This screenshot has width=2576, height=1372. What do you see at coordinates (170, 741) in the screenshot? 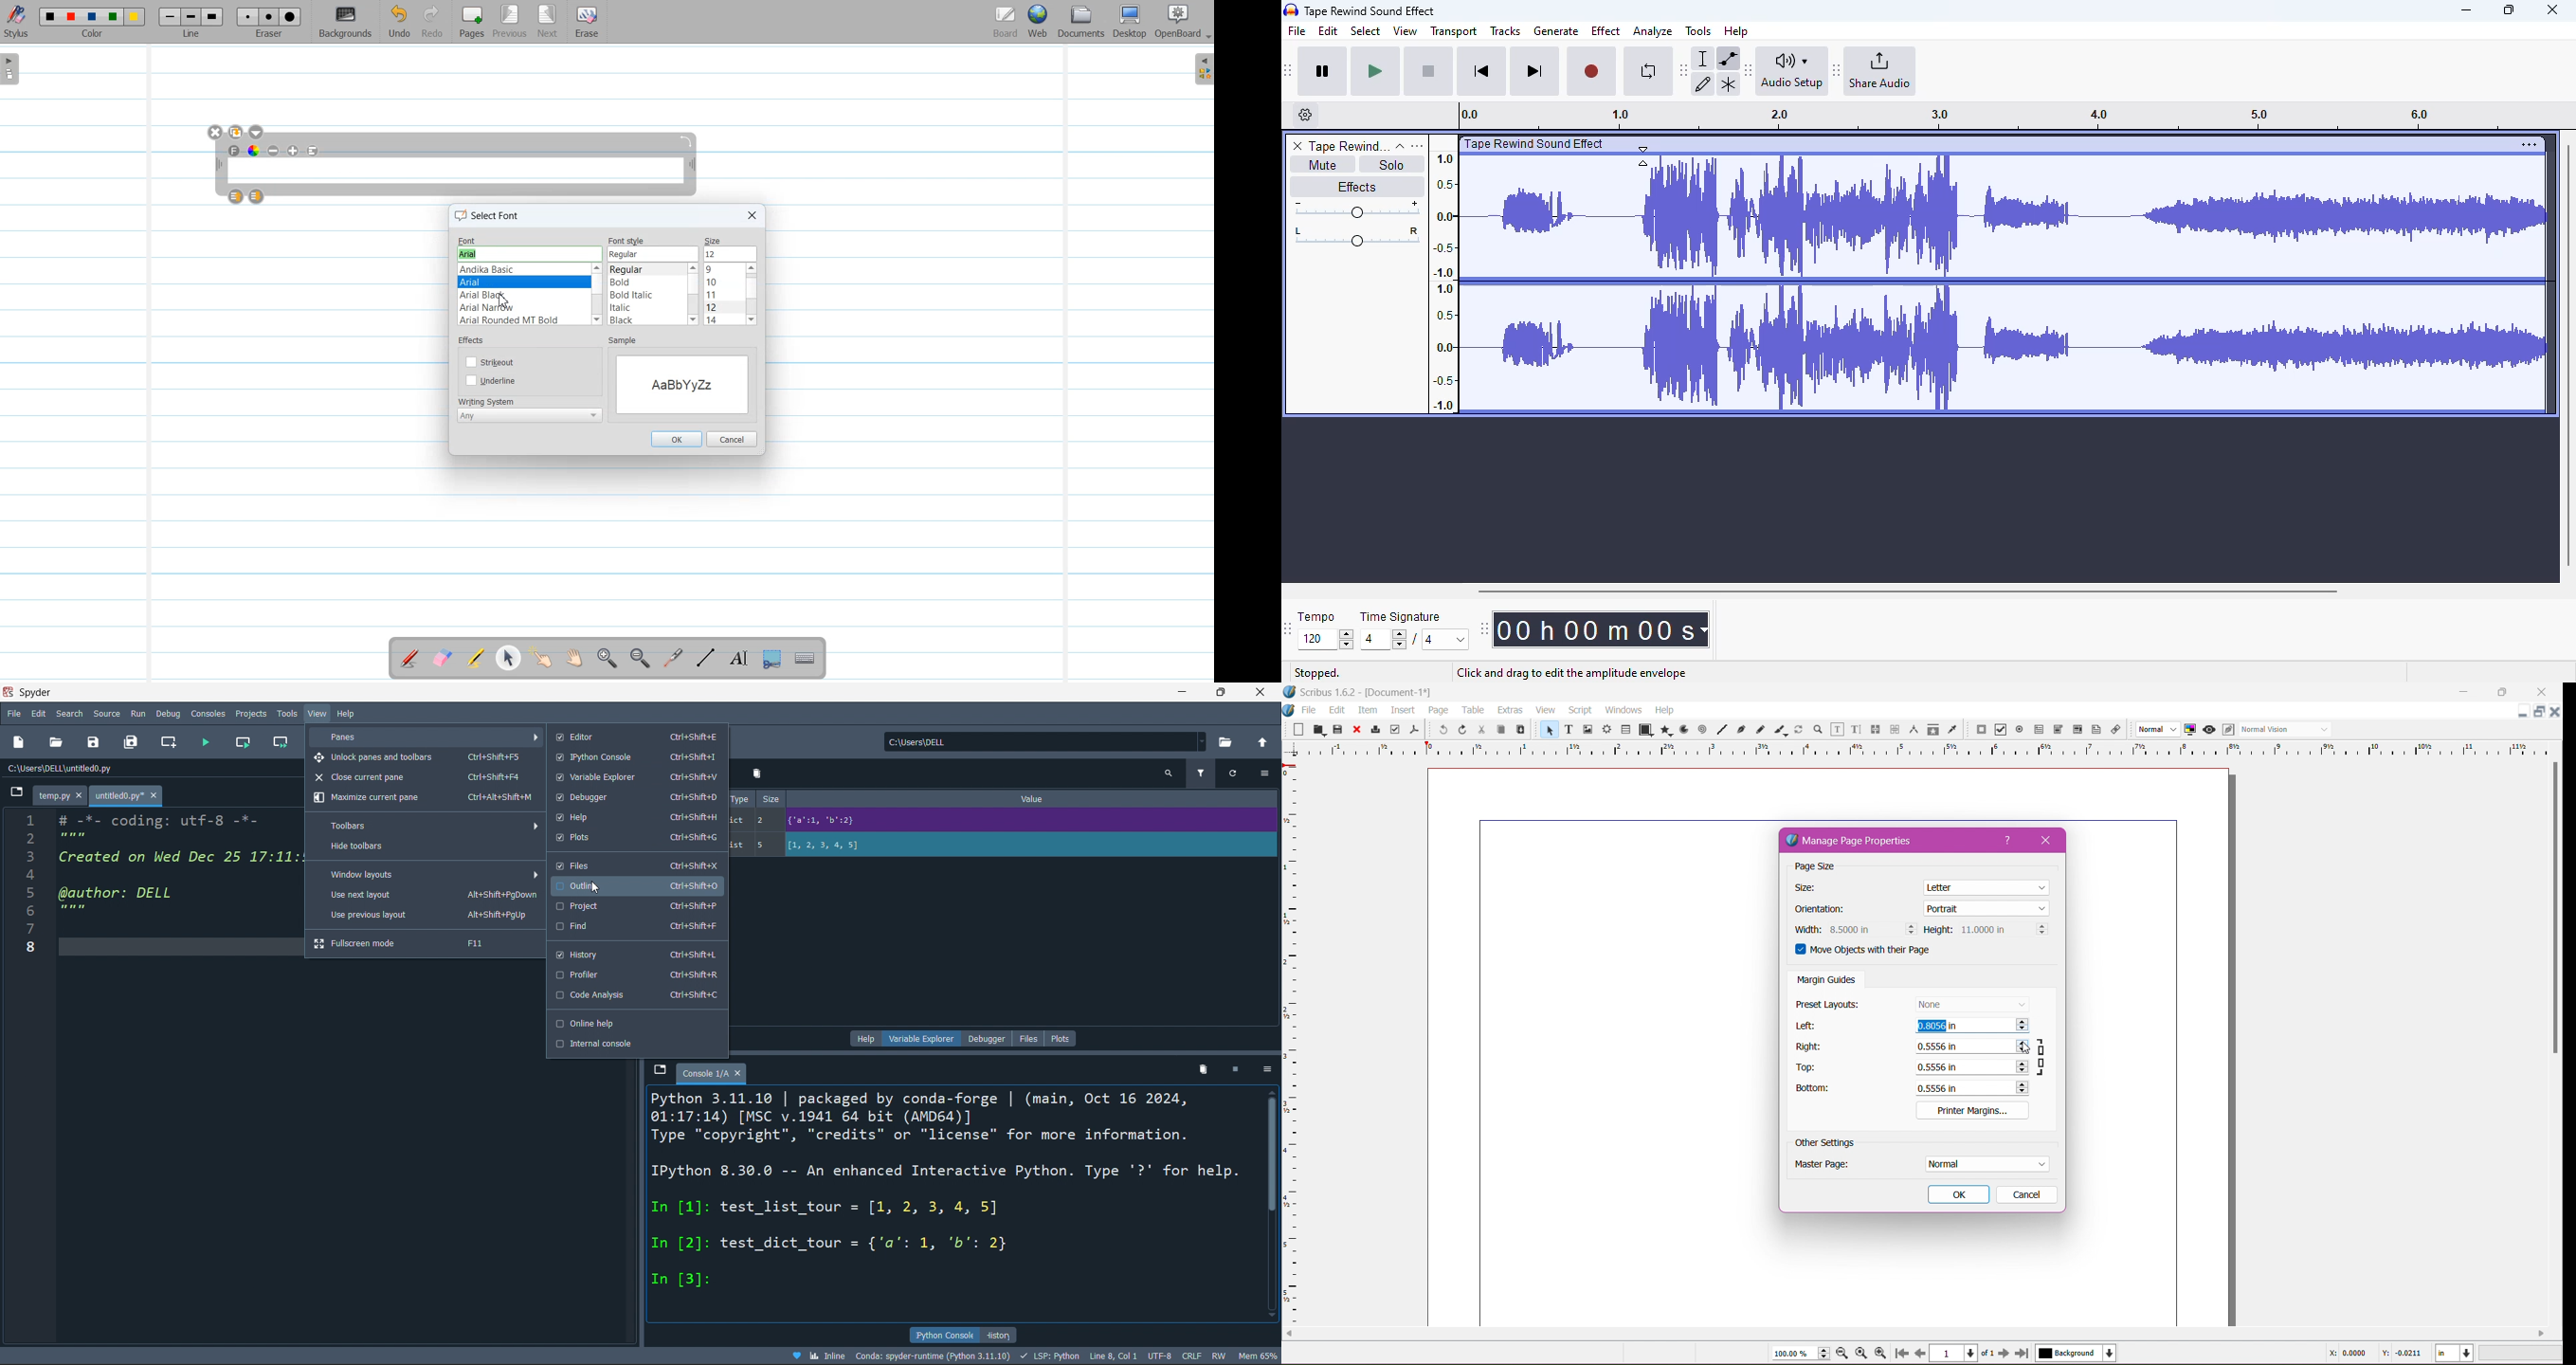
I see `new cell` at bounding box center [170, 741].